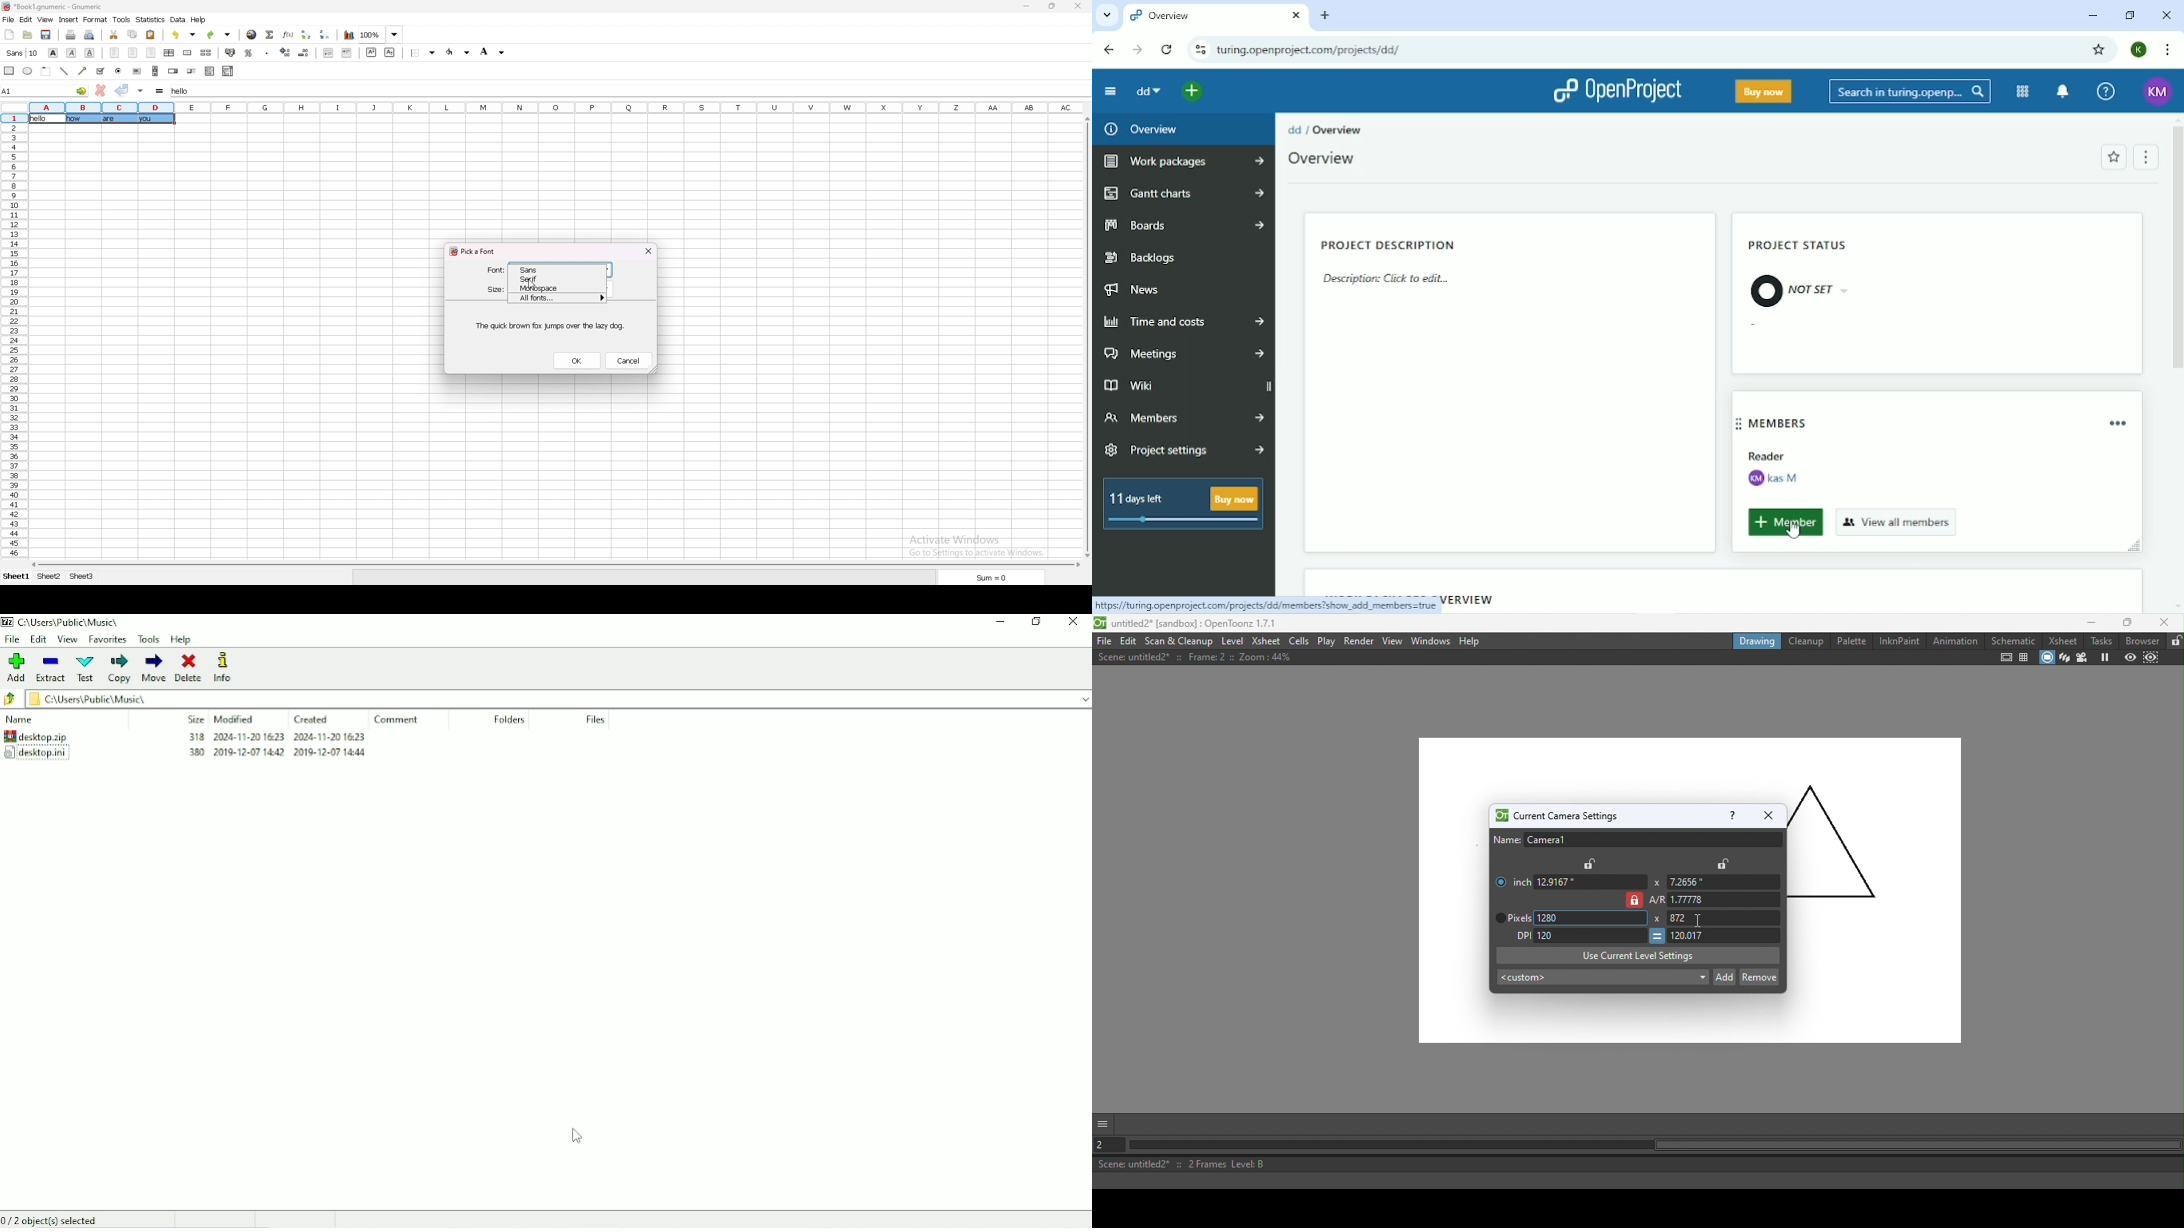 Image resolution: width=2184 pixels, height=1232 pixels. What do you see at coordinates (1360, 642) in the screenshot?
I see `Render` at bounding box center [1360, 642].